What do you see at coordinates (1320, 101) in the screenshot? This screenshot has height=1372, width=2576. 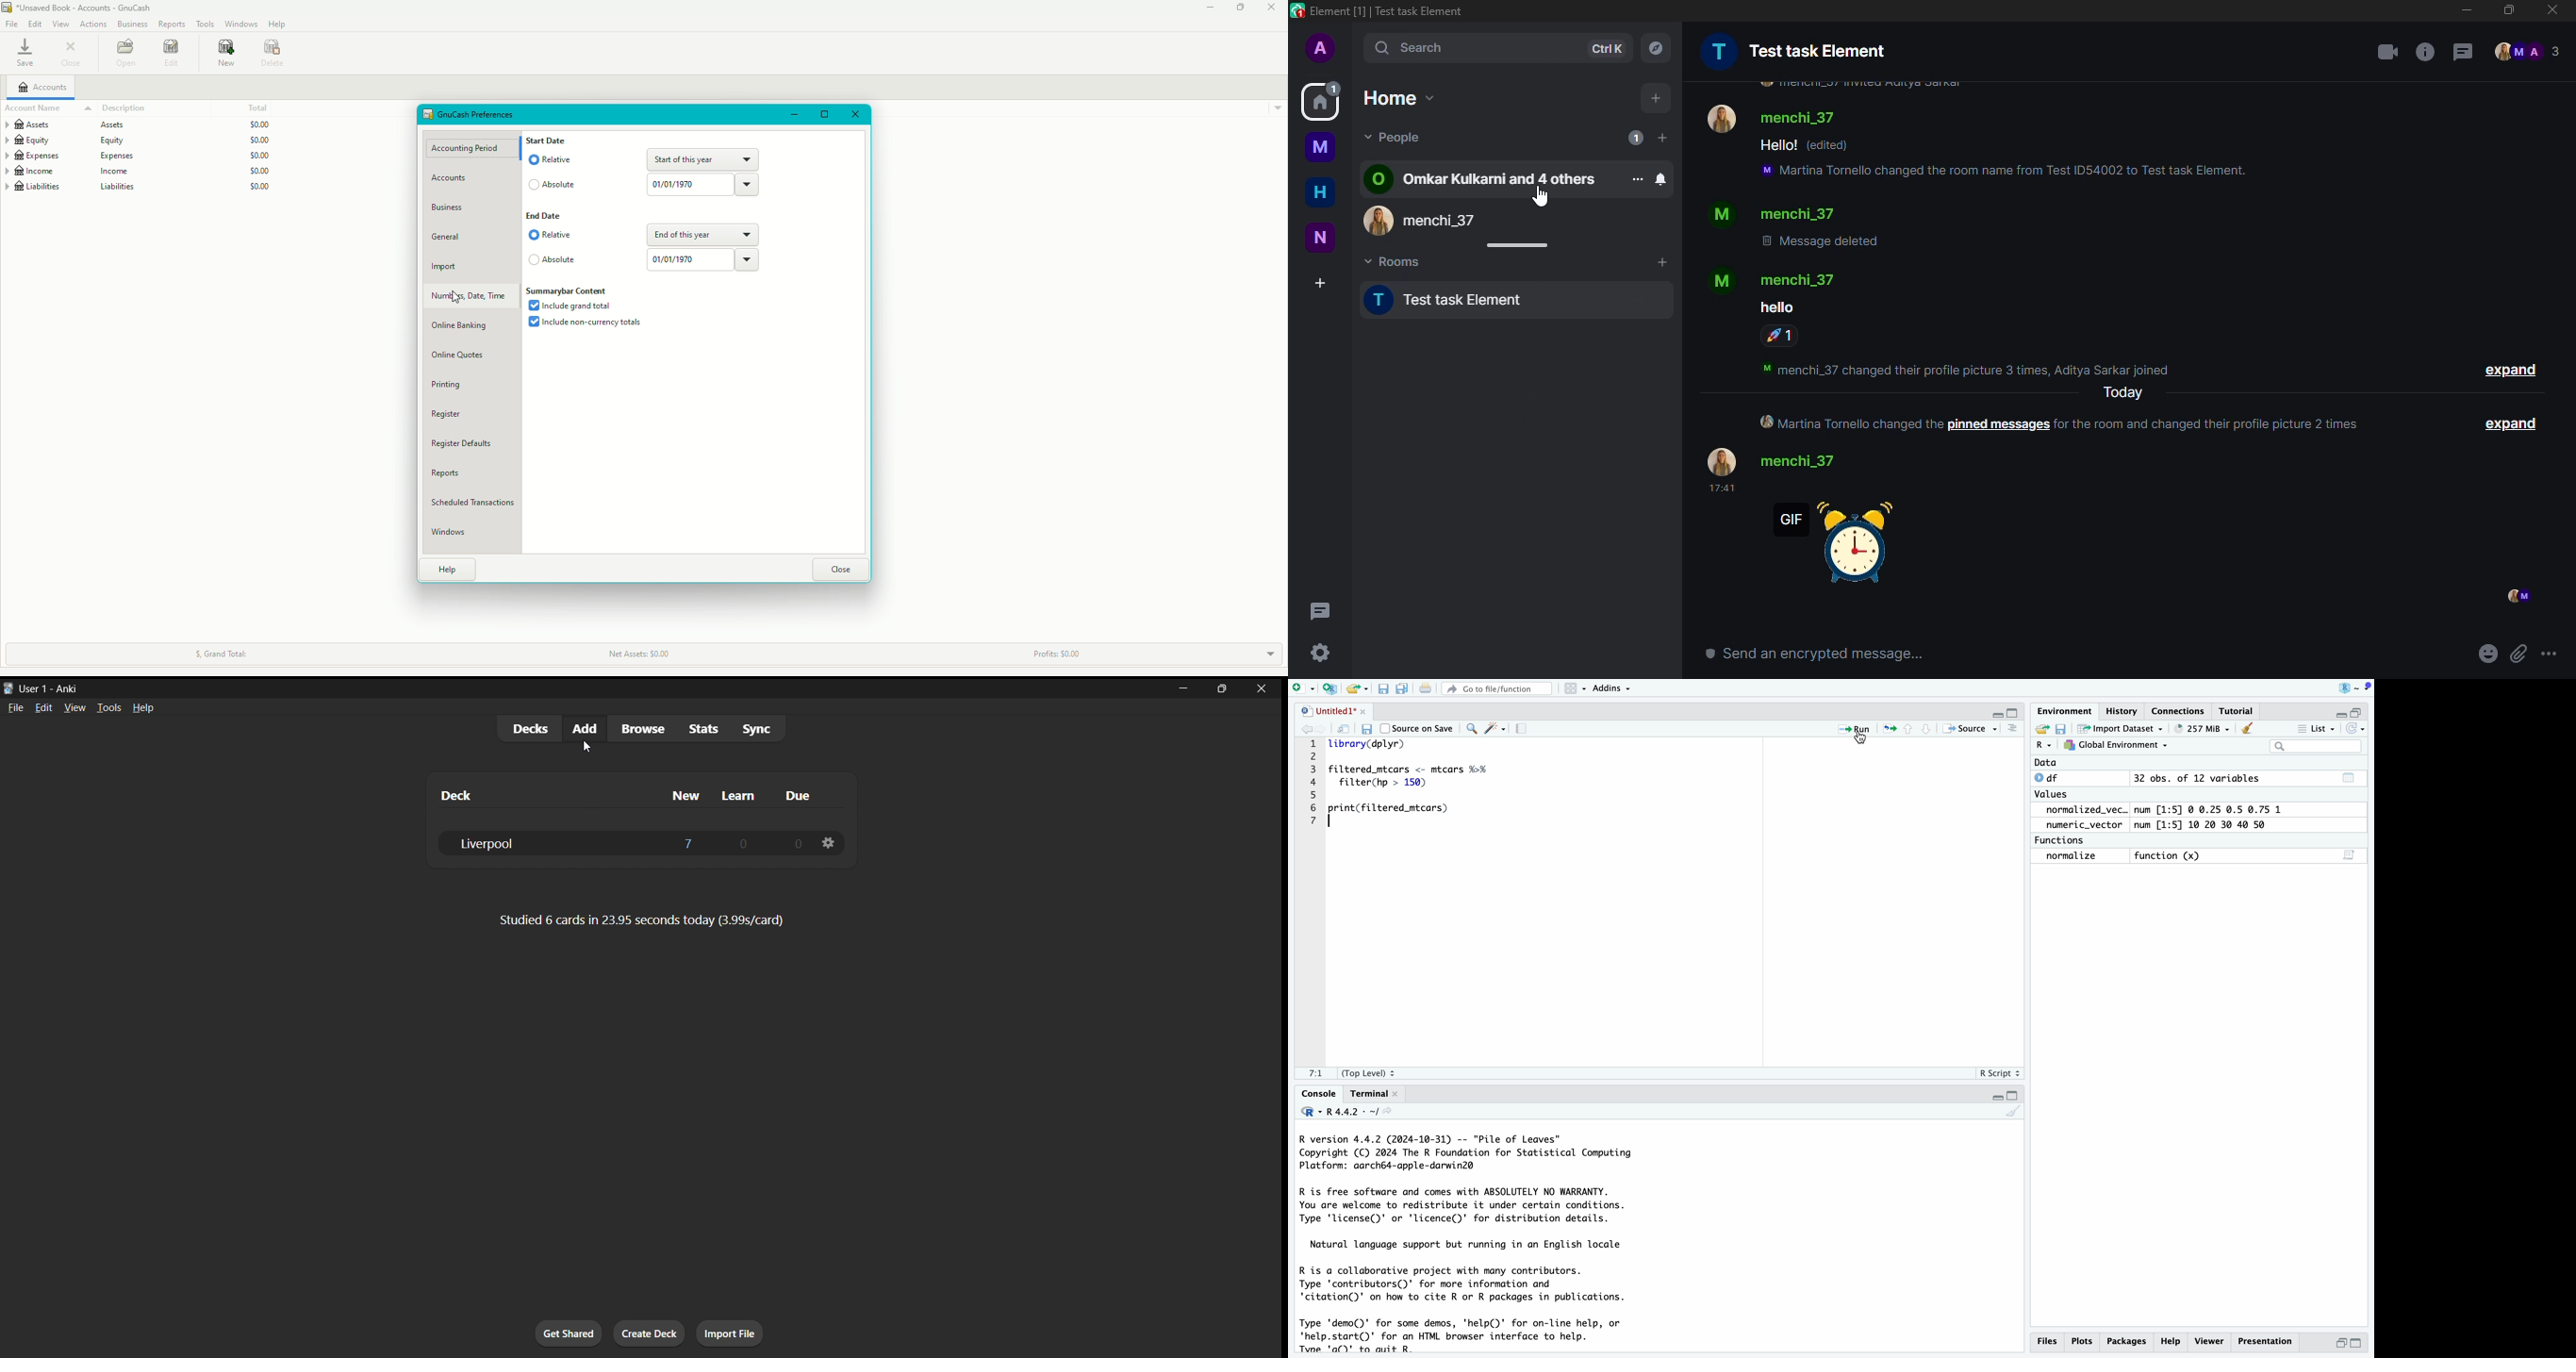 I see `home` at bounding box center [1320, 101].